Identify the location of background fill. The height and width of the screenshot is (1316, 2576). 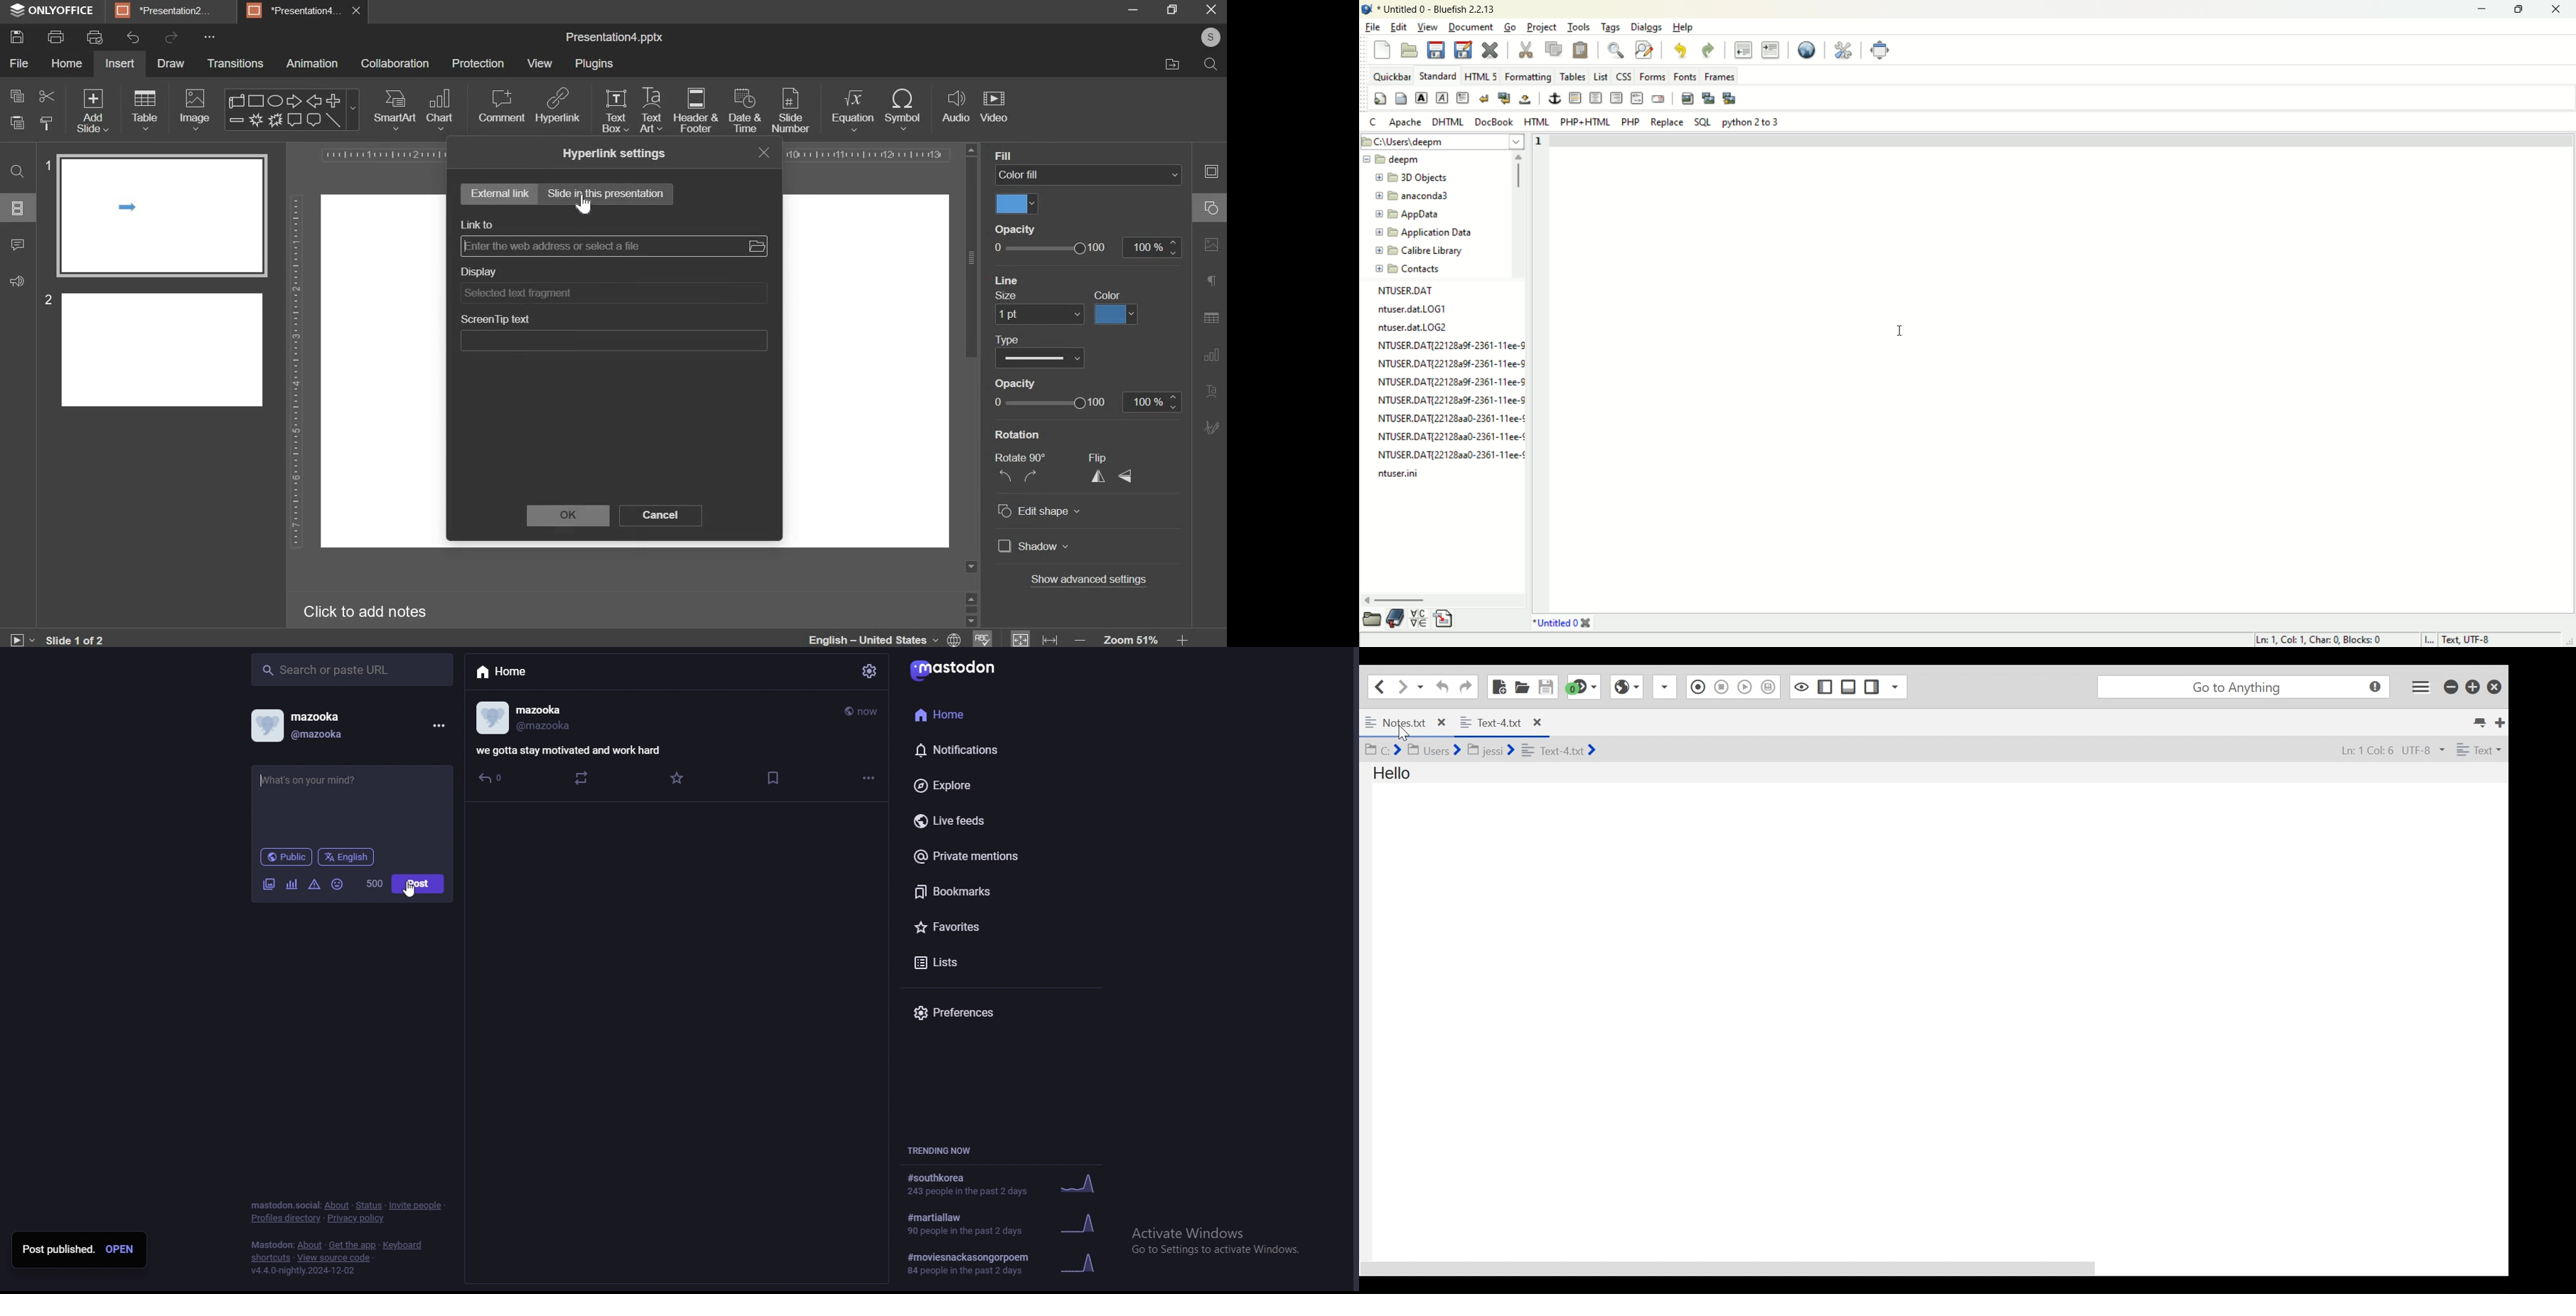
(1090, 174).